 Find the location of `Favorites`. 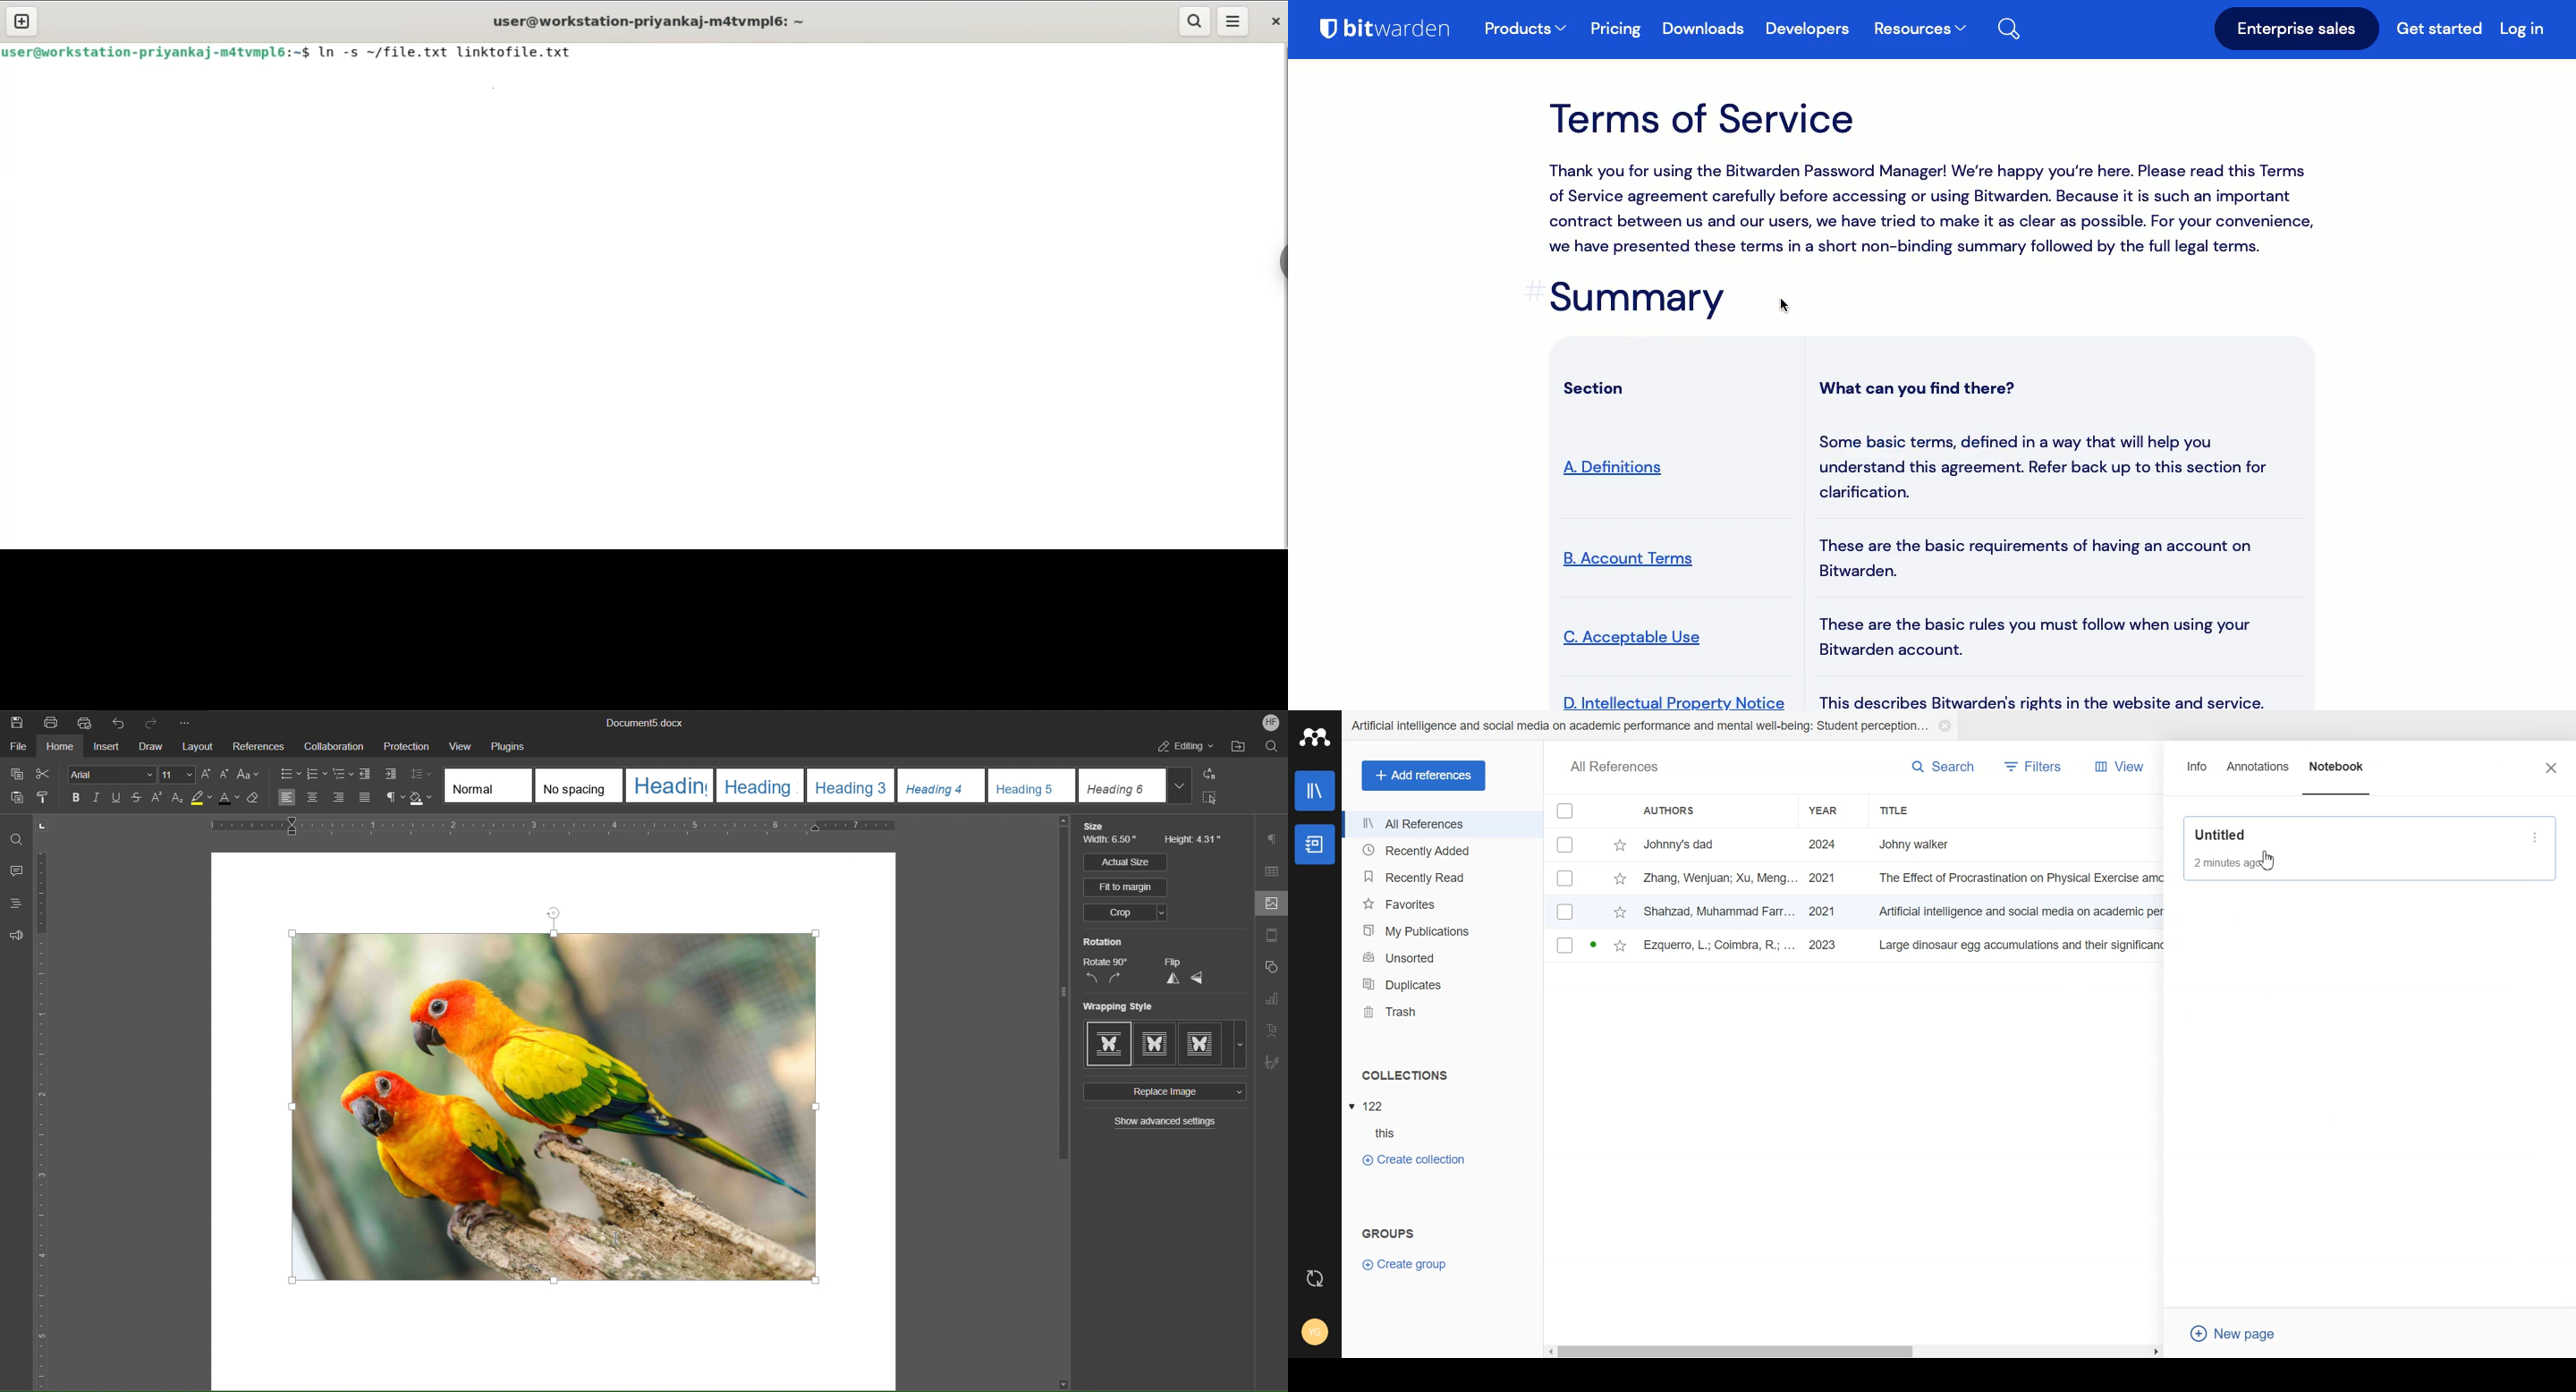

Favorites is located at coordinates (1442, 904).